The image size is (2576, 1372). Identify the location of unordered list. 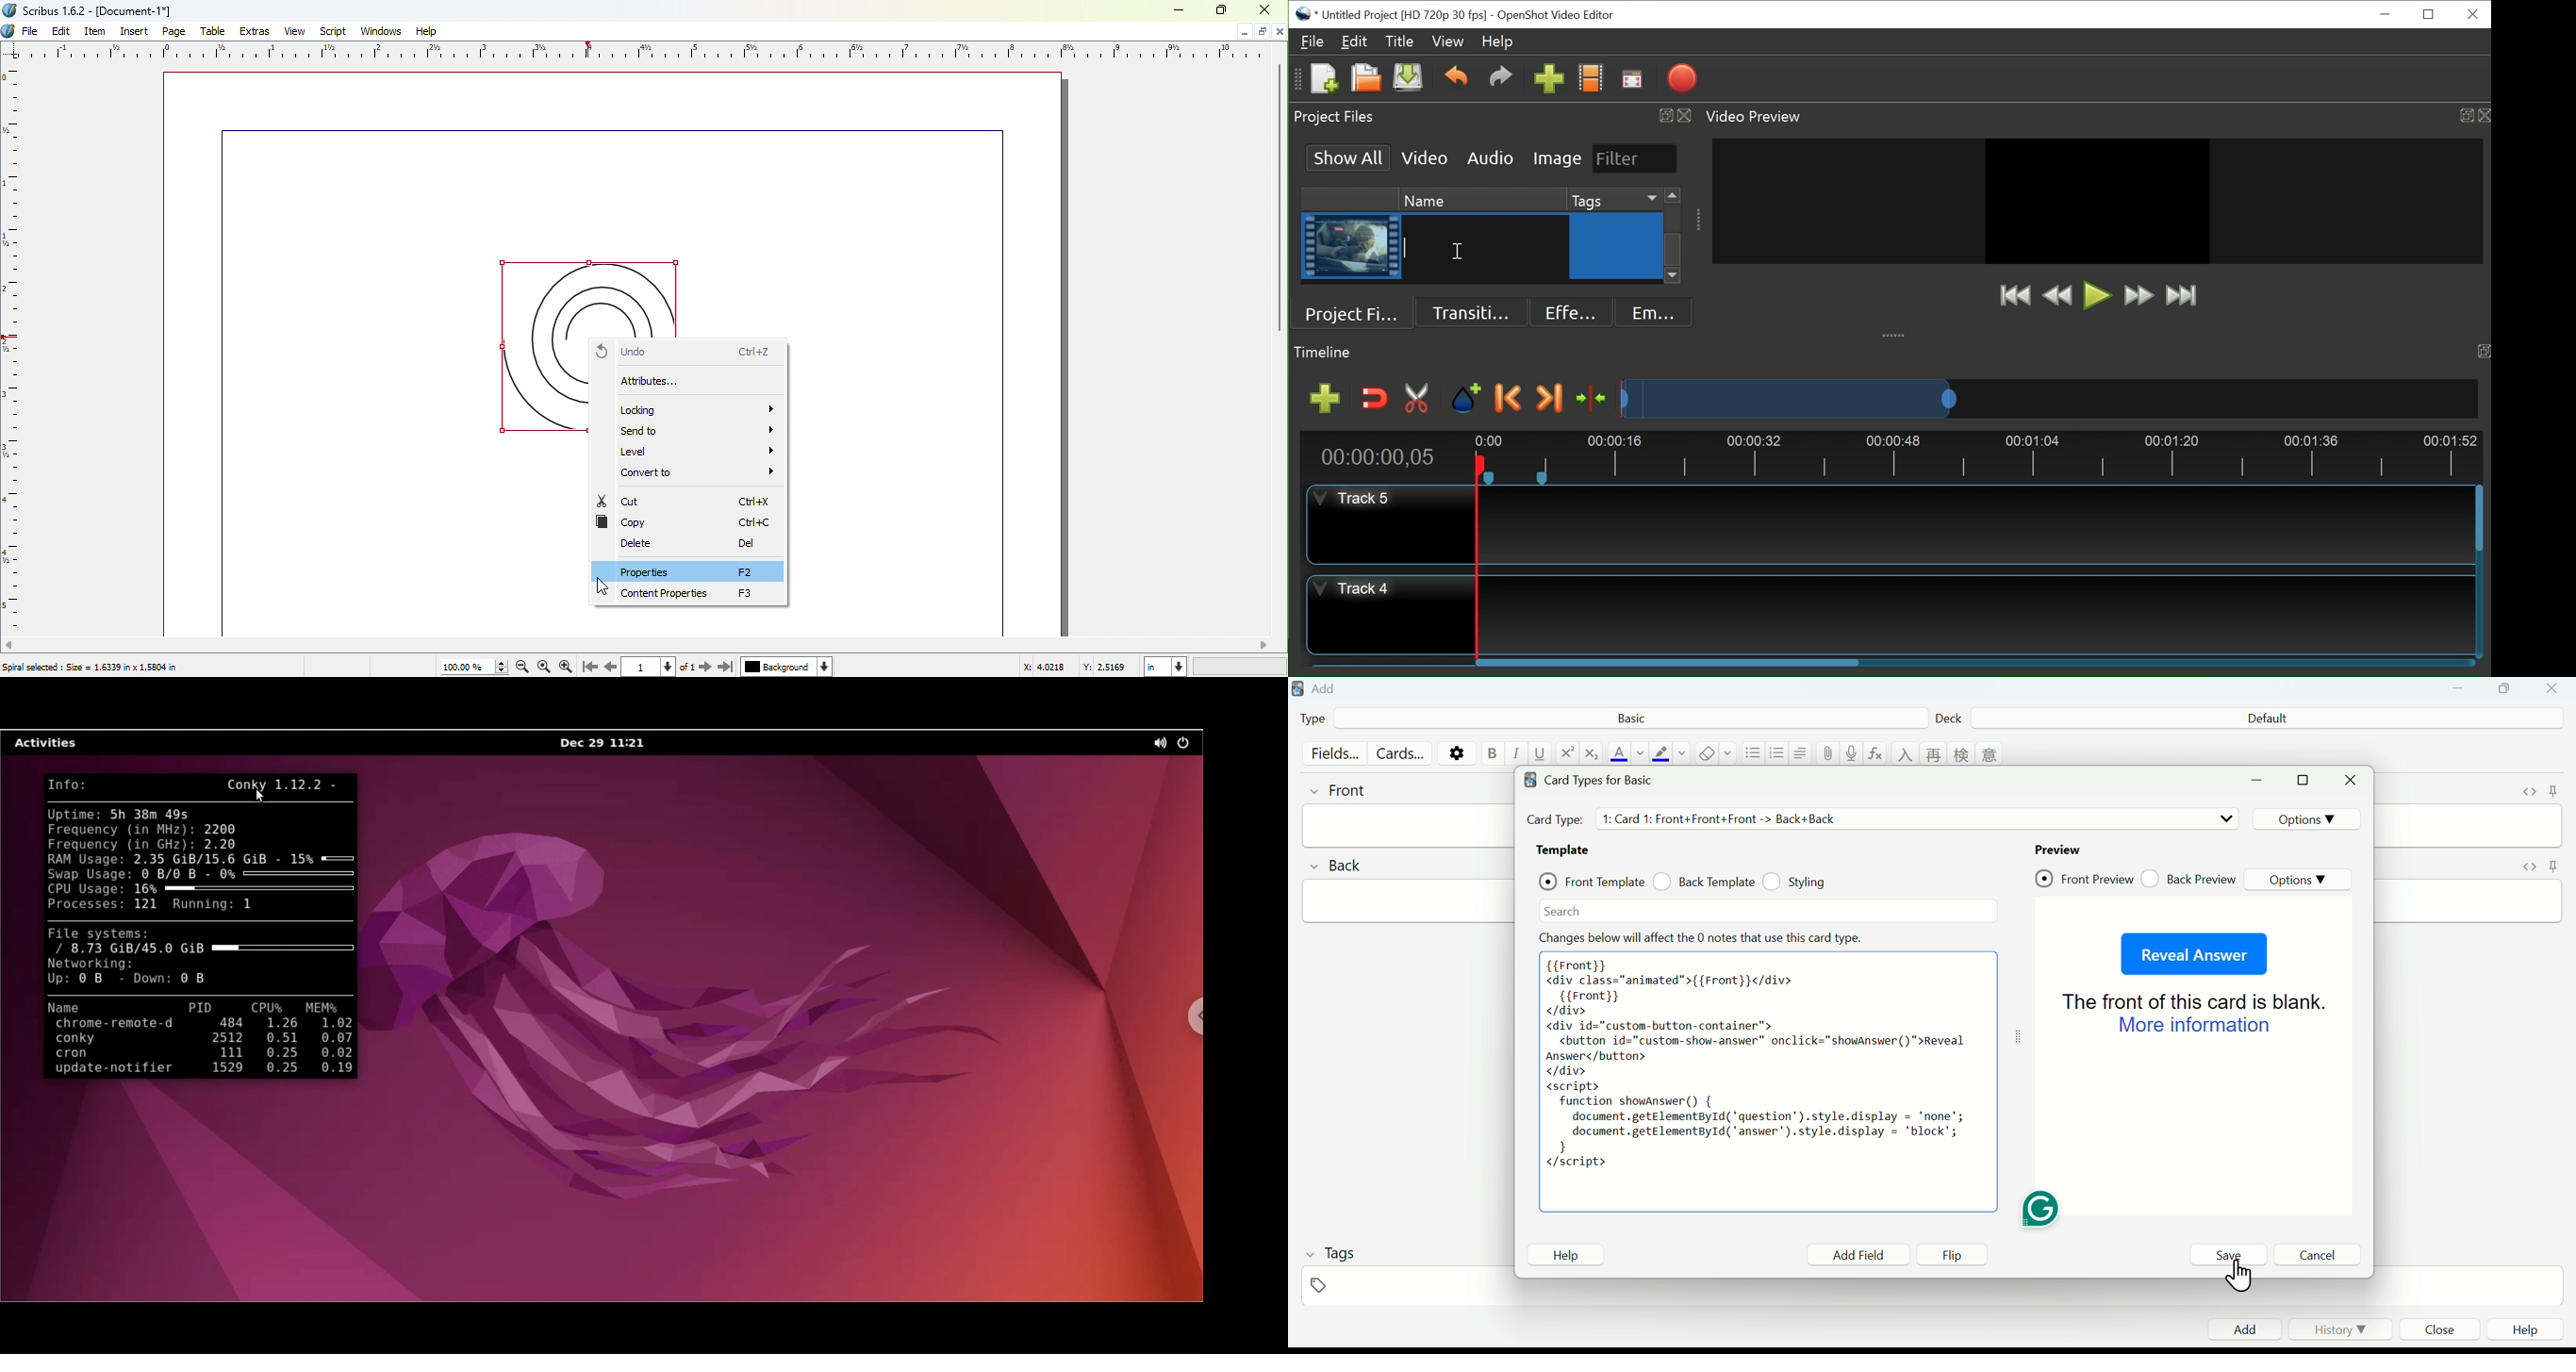
(1752, 753).